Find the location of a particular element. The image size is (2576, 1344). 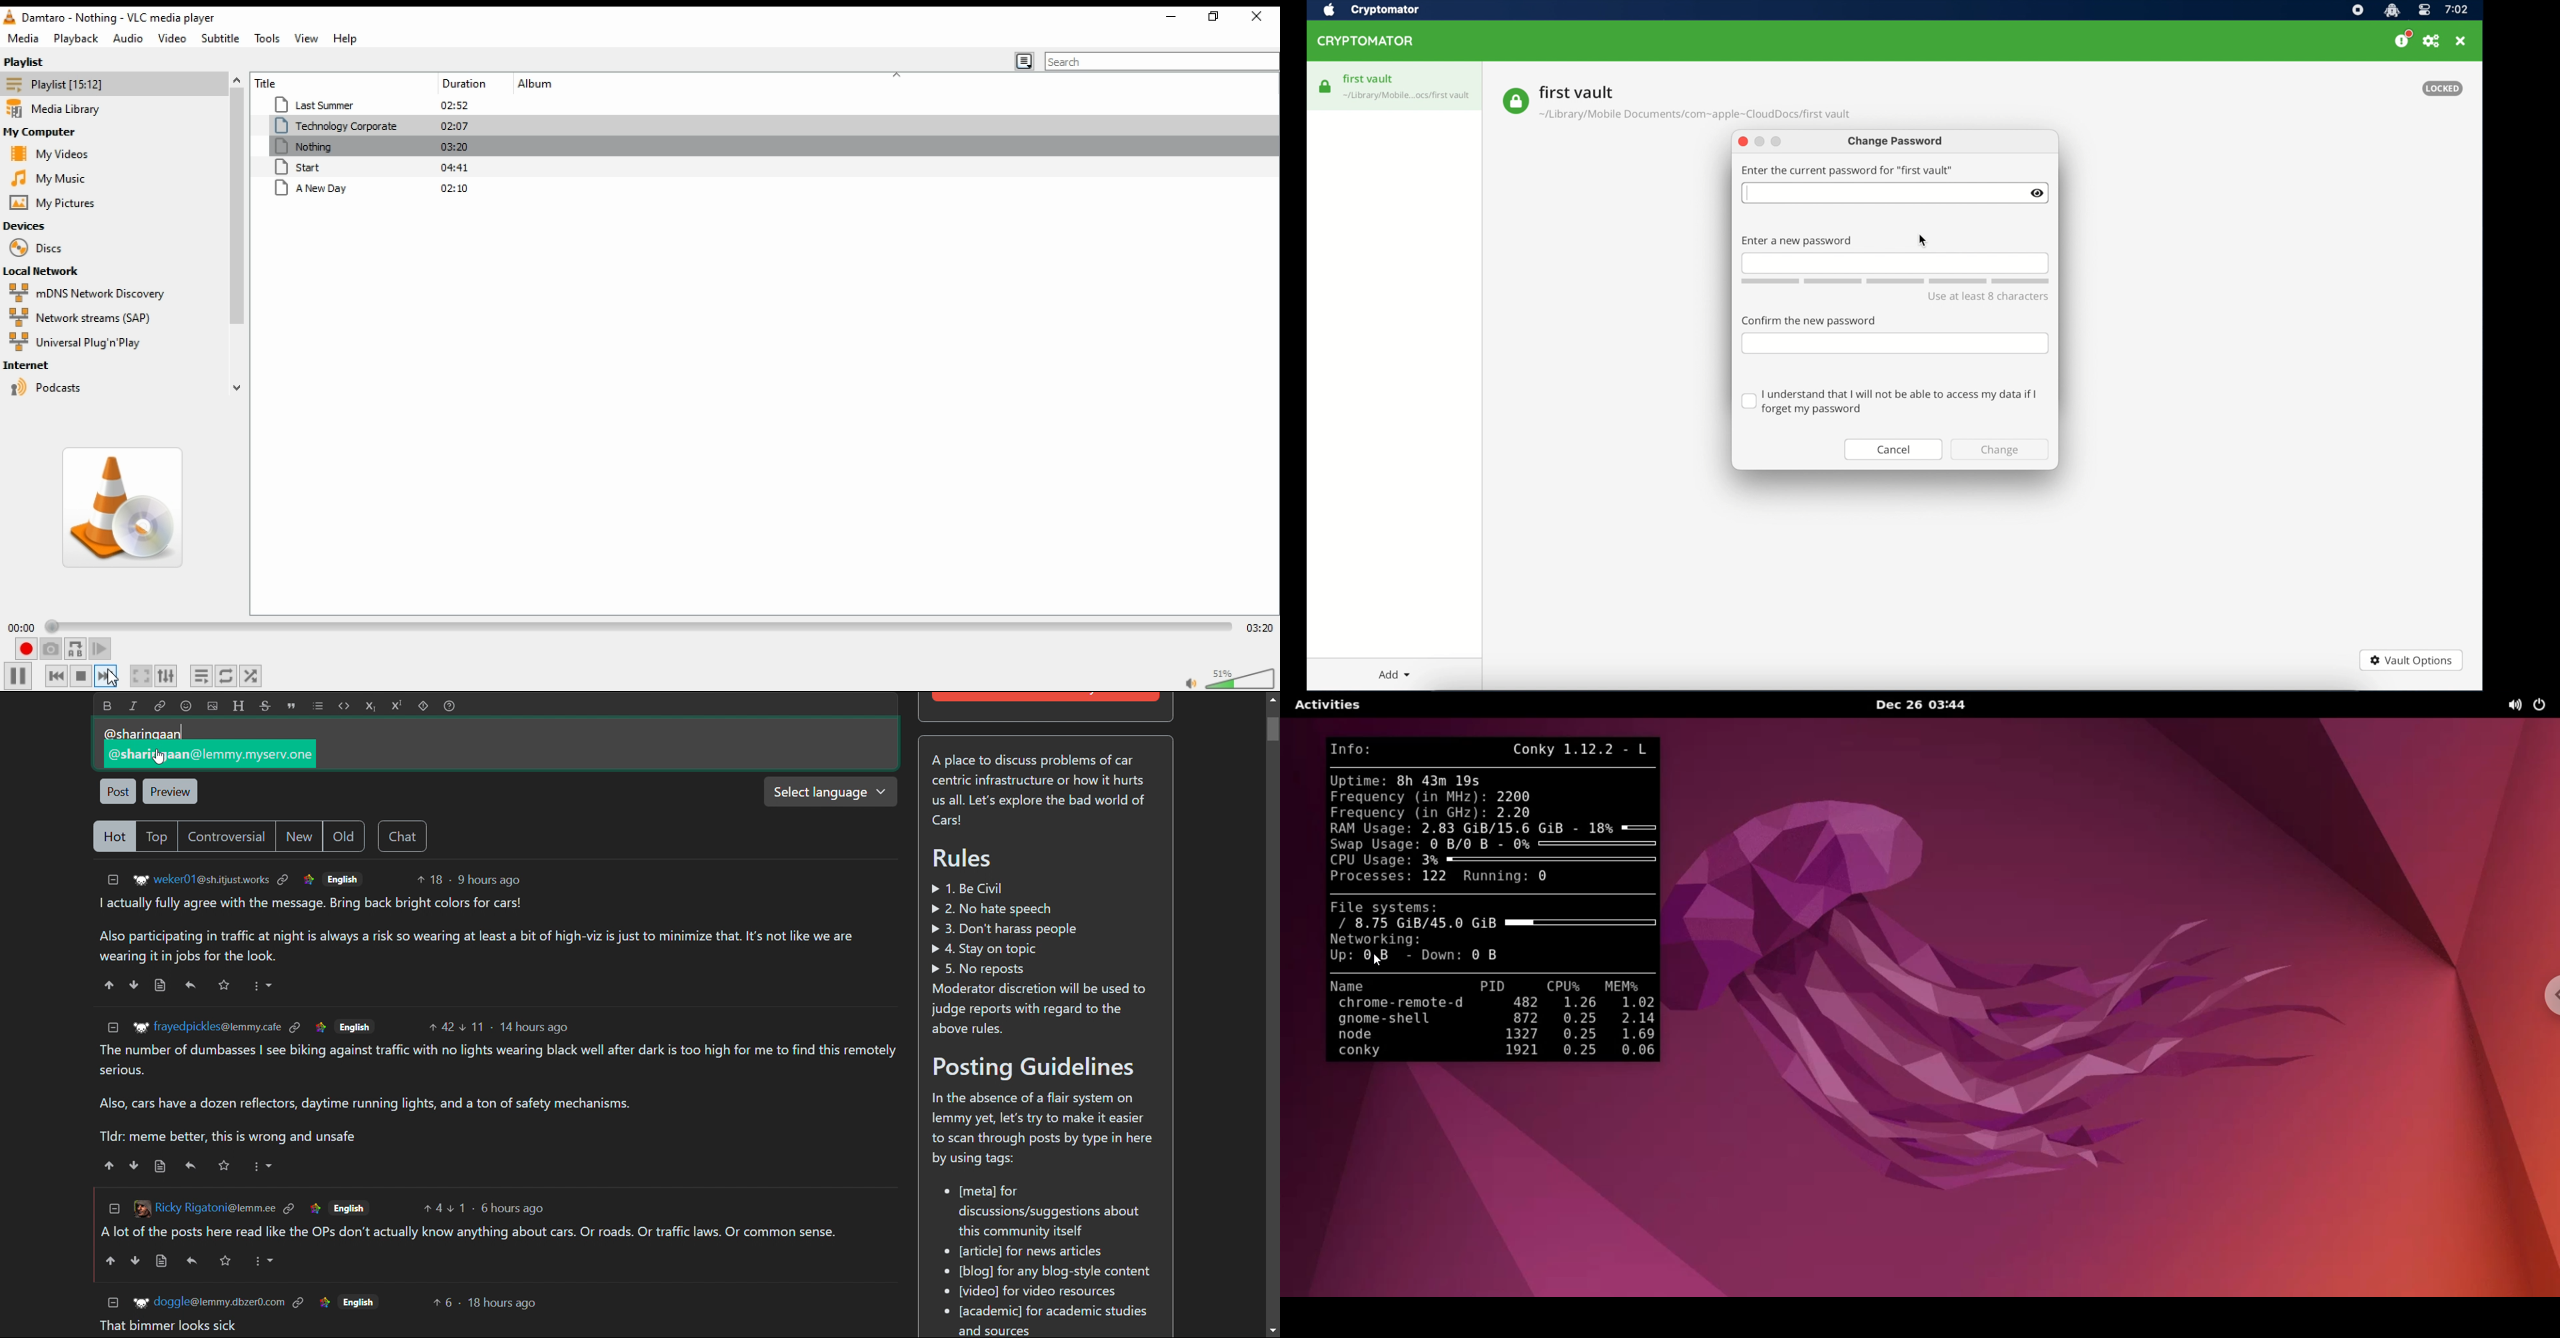

upvote is located at coordinates (110, 1166).